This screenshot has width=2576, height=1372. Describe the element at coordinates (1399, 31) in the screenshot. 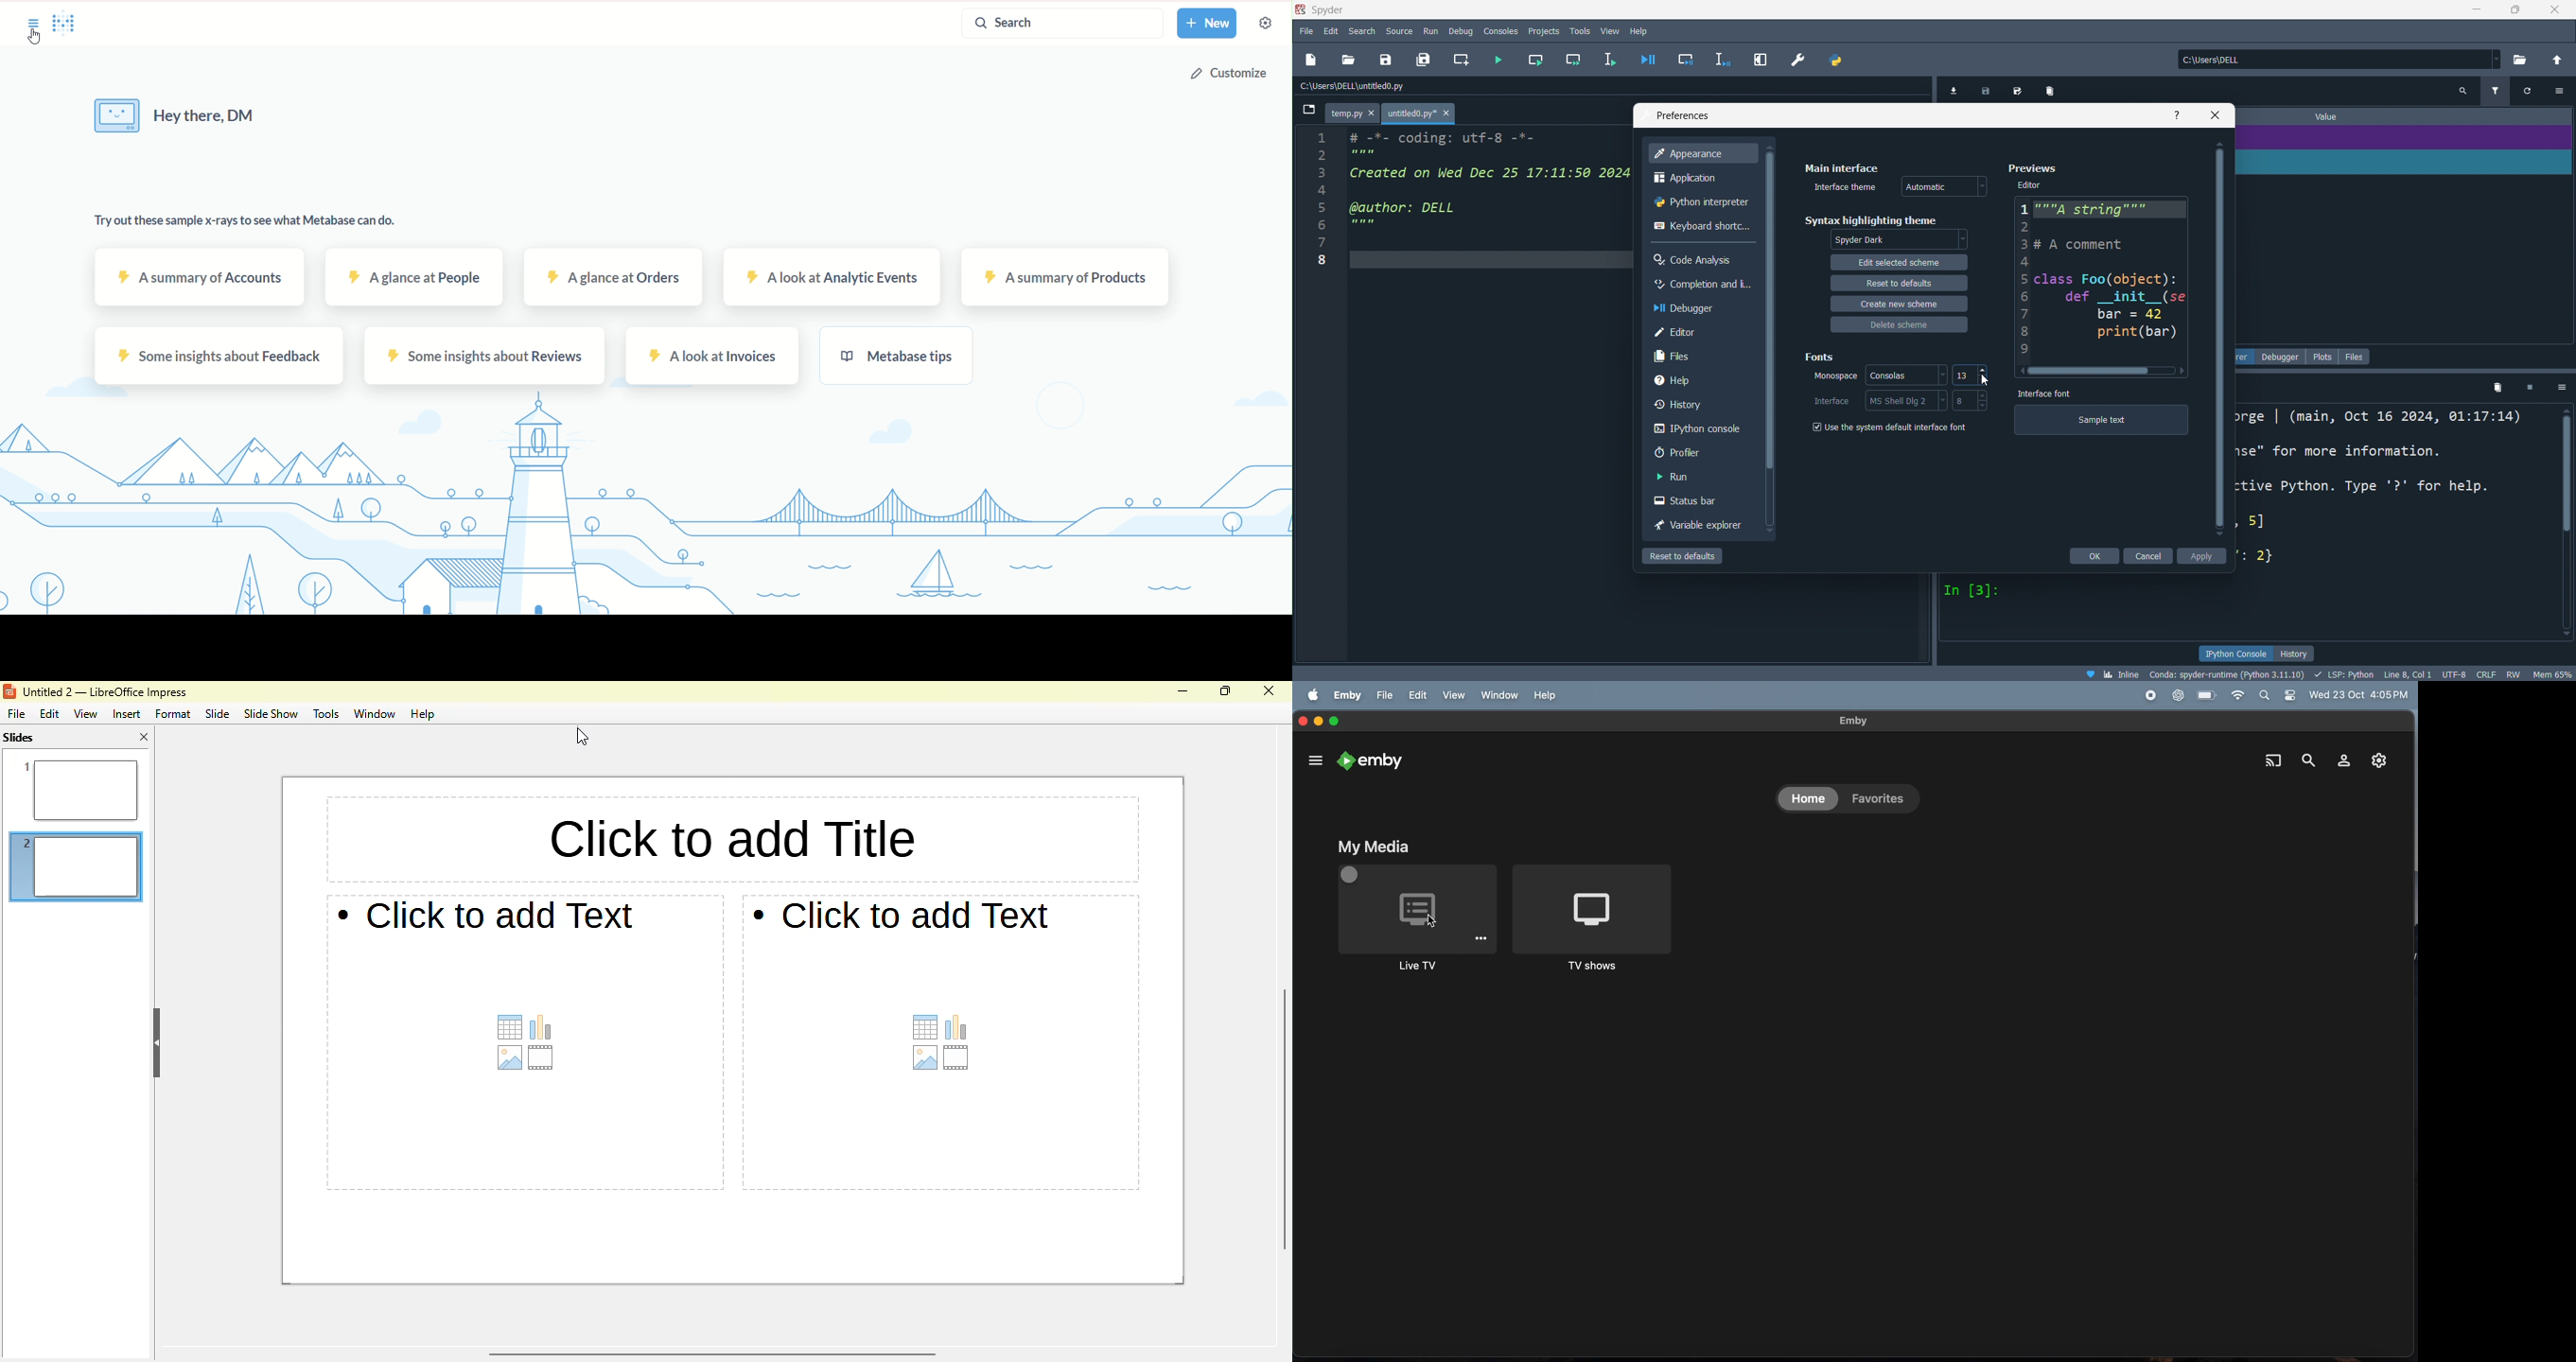

I see `source` at that location.